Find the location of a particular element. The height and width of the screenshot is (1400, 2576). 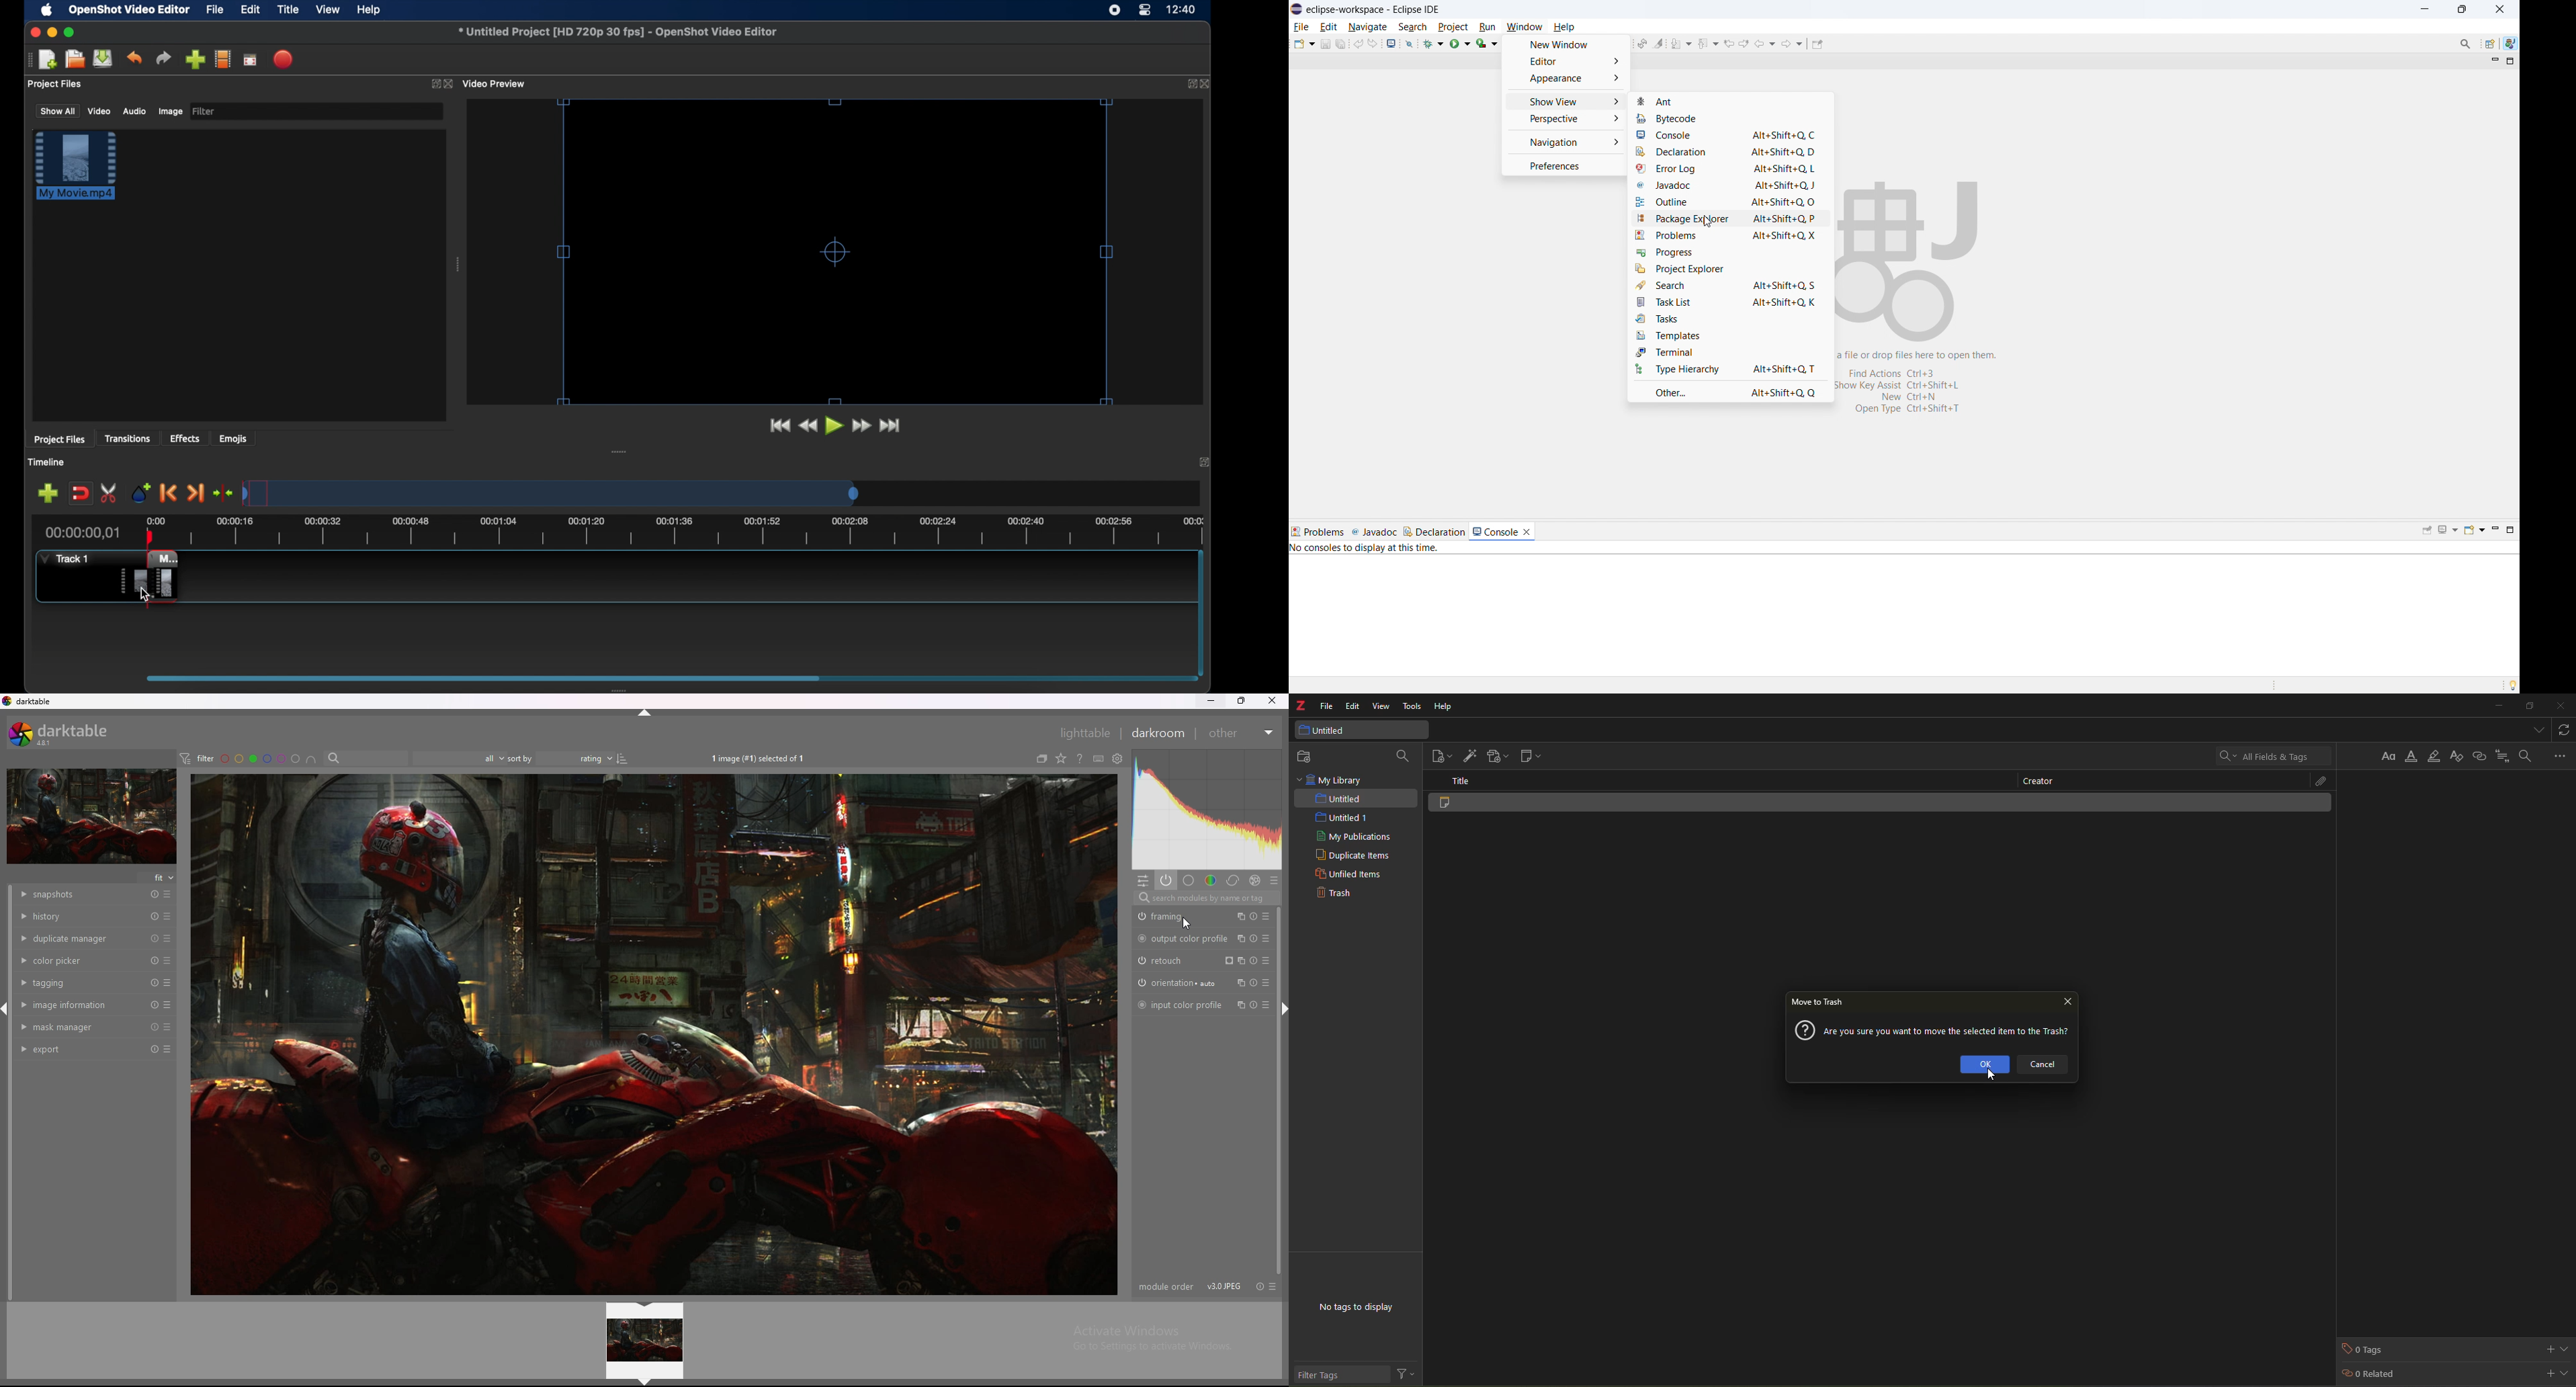

pin console is located at coordinates (2428, 530).